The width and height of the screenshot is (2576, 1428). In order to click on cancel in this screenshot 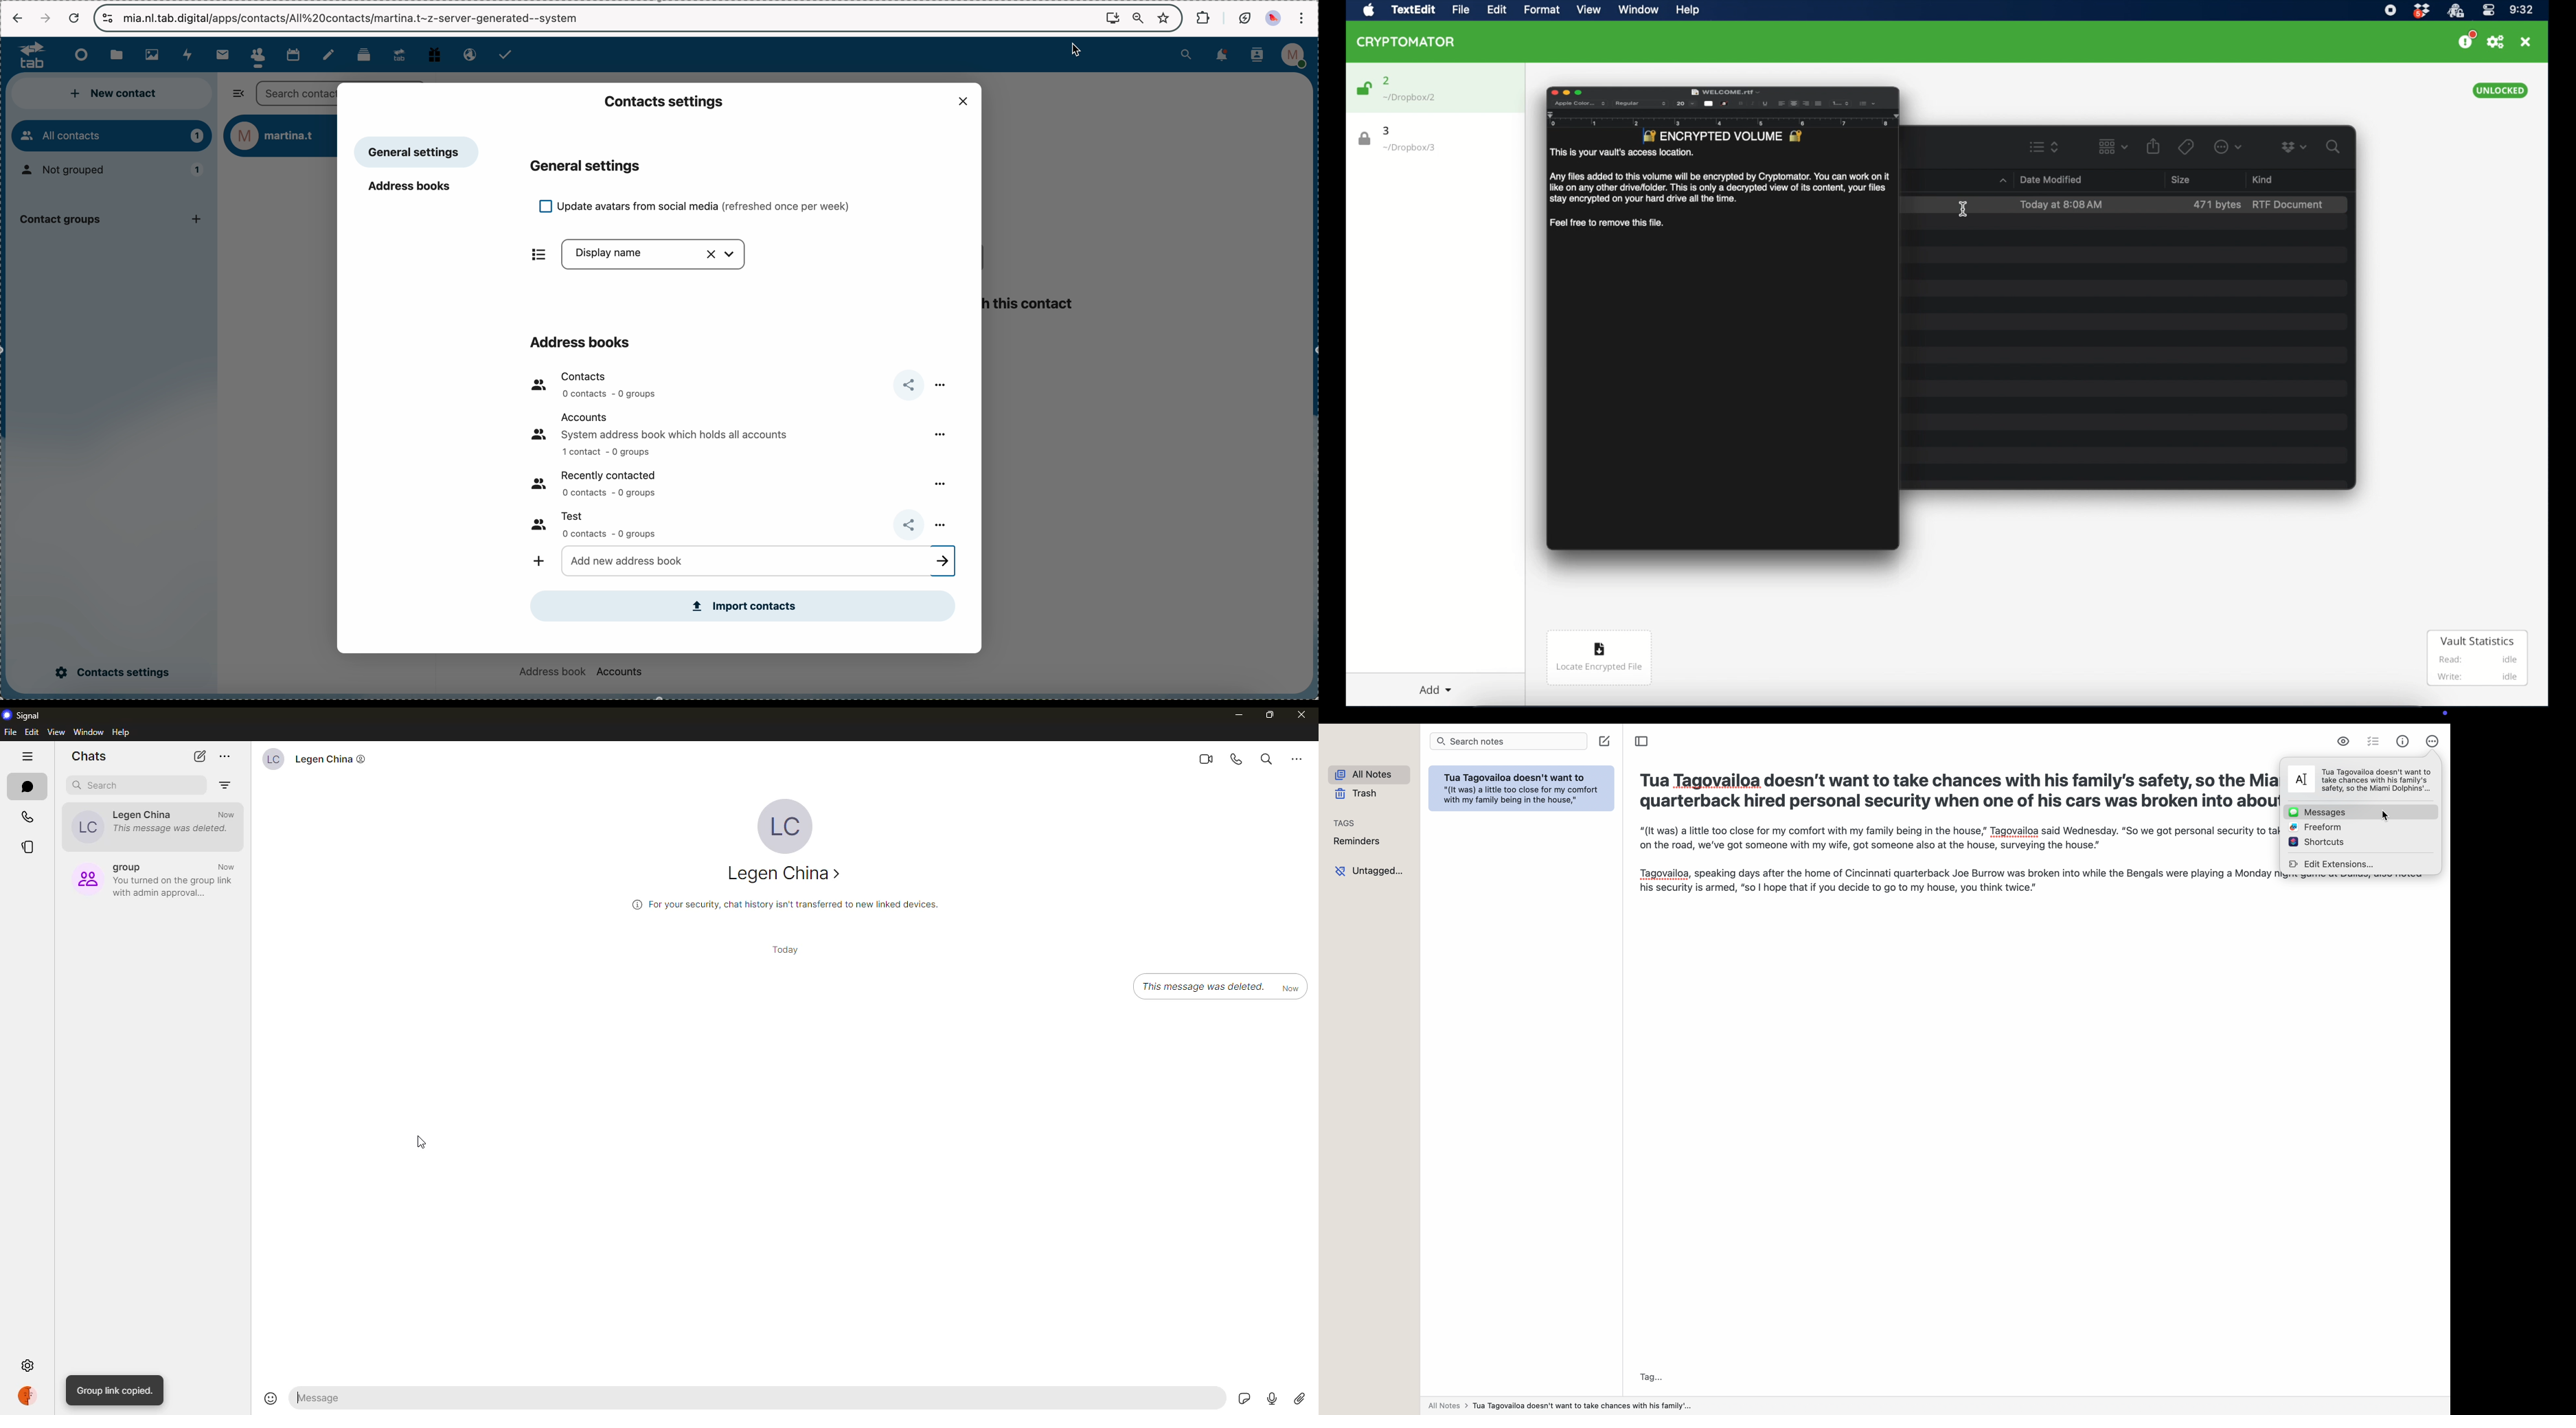, I will do `click(75, 18)`.